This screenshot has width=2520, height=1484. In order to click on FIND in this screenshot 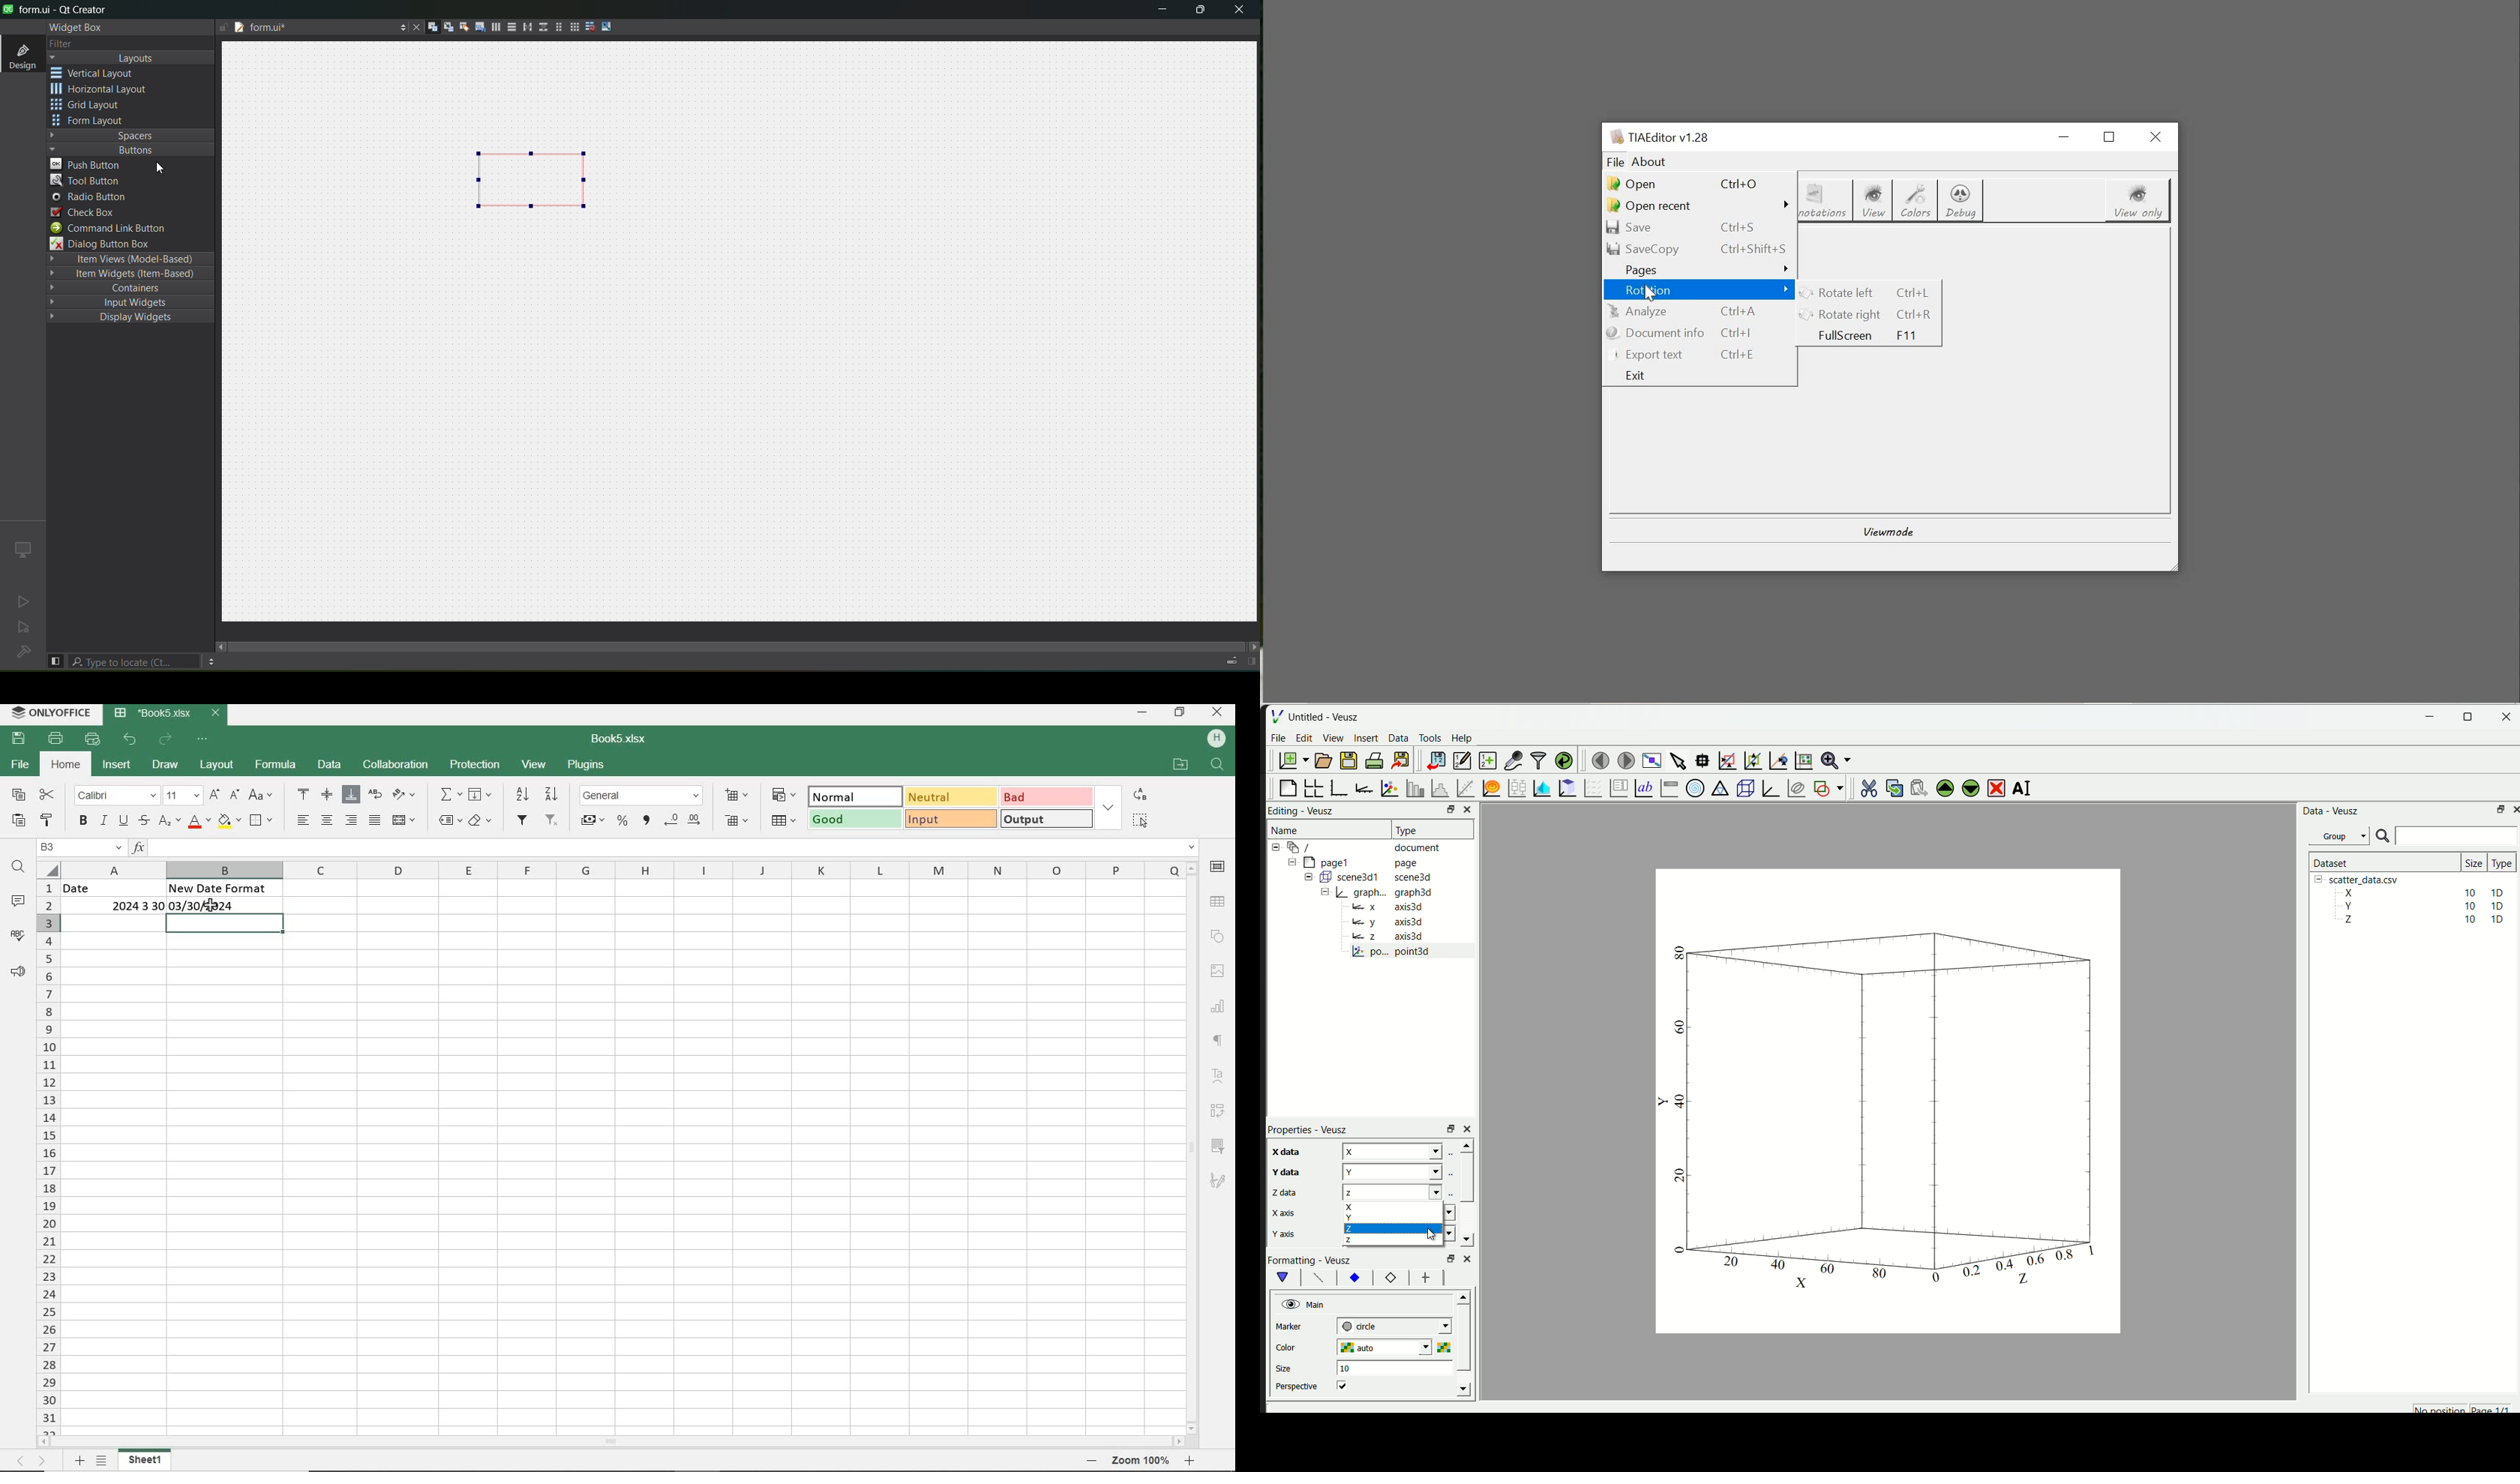, I will do `click(1219, 766)`.